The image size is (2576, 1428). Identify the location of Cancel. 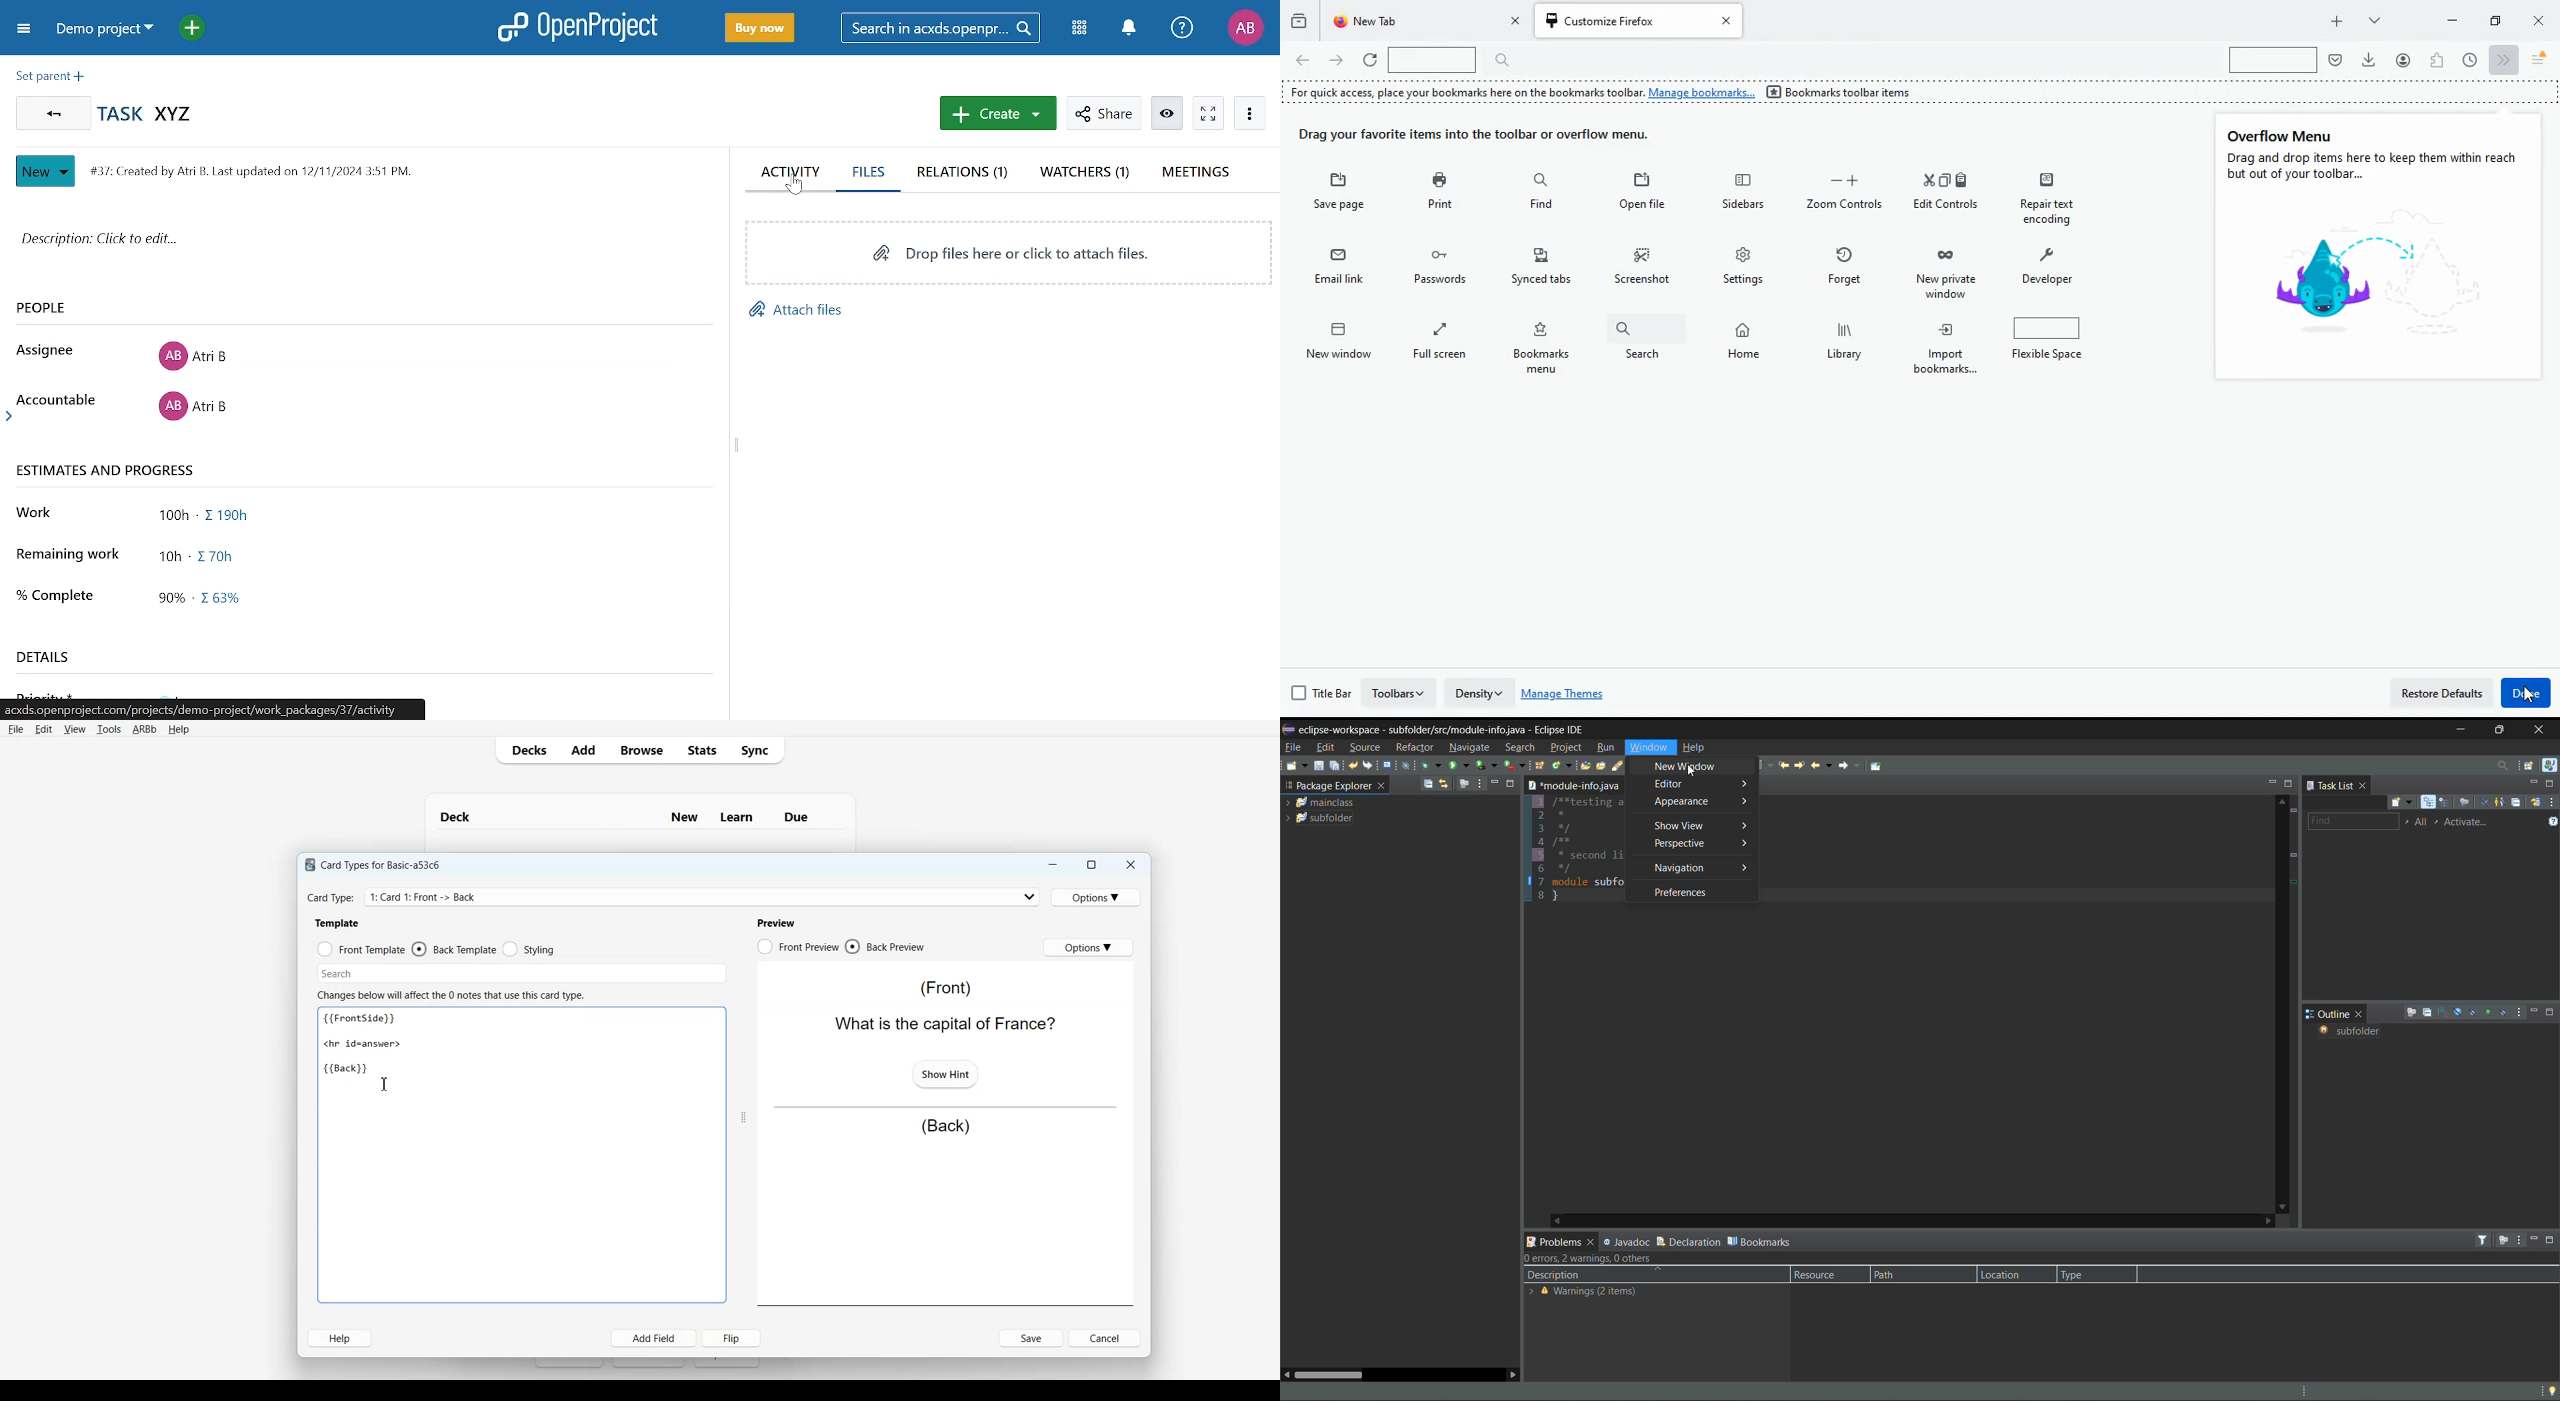
(1107, 1337).